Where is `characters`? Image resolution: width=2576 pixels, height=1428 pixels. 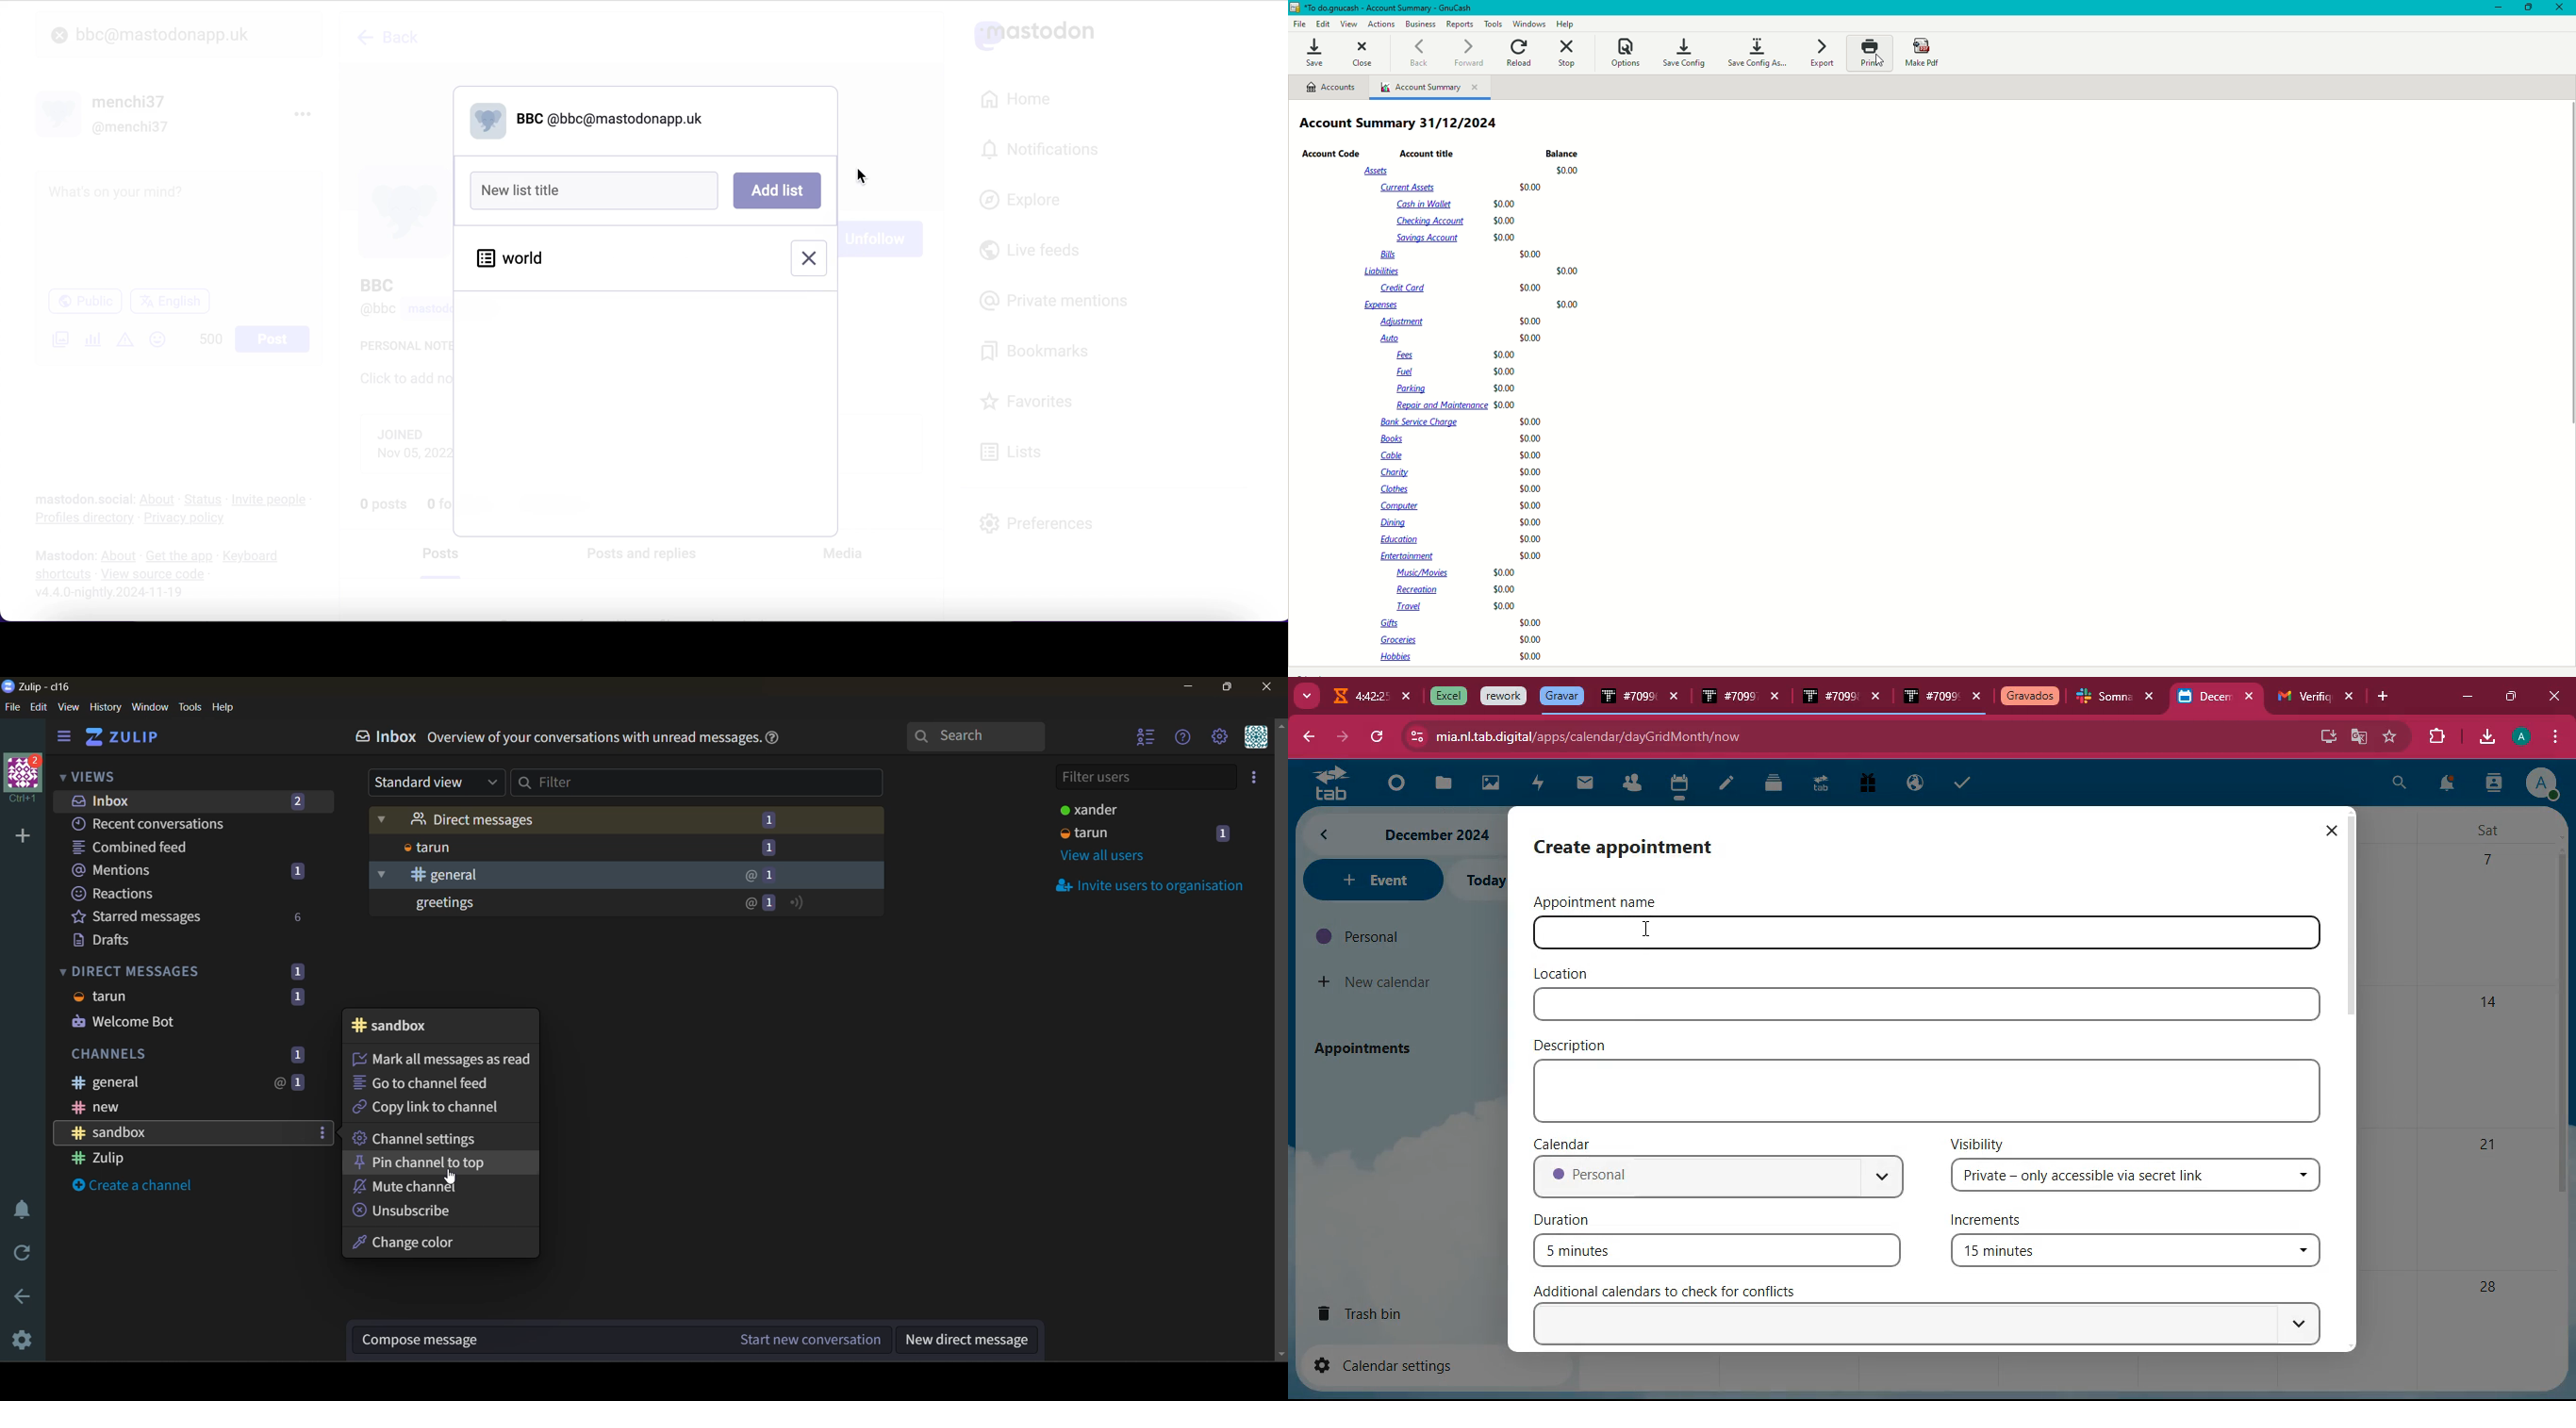
characters is located at coordinates (211, 341).